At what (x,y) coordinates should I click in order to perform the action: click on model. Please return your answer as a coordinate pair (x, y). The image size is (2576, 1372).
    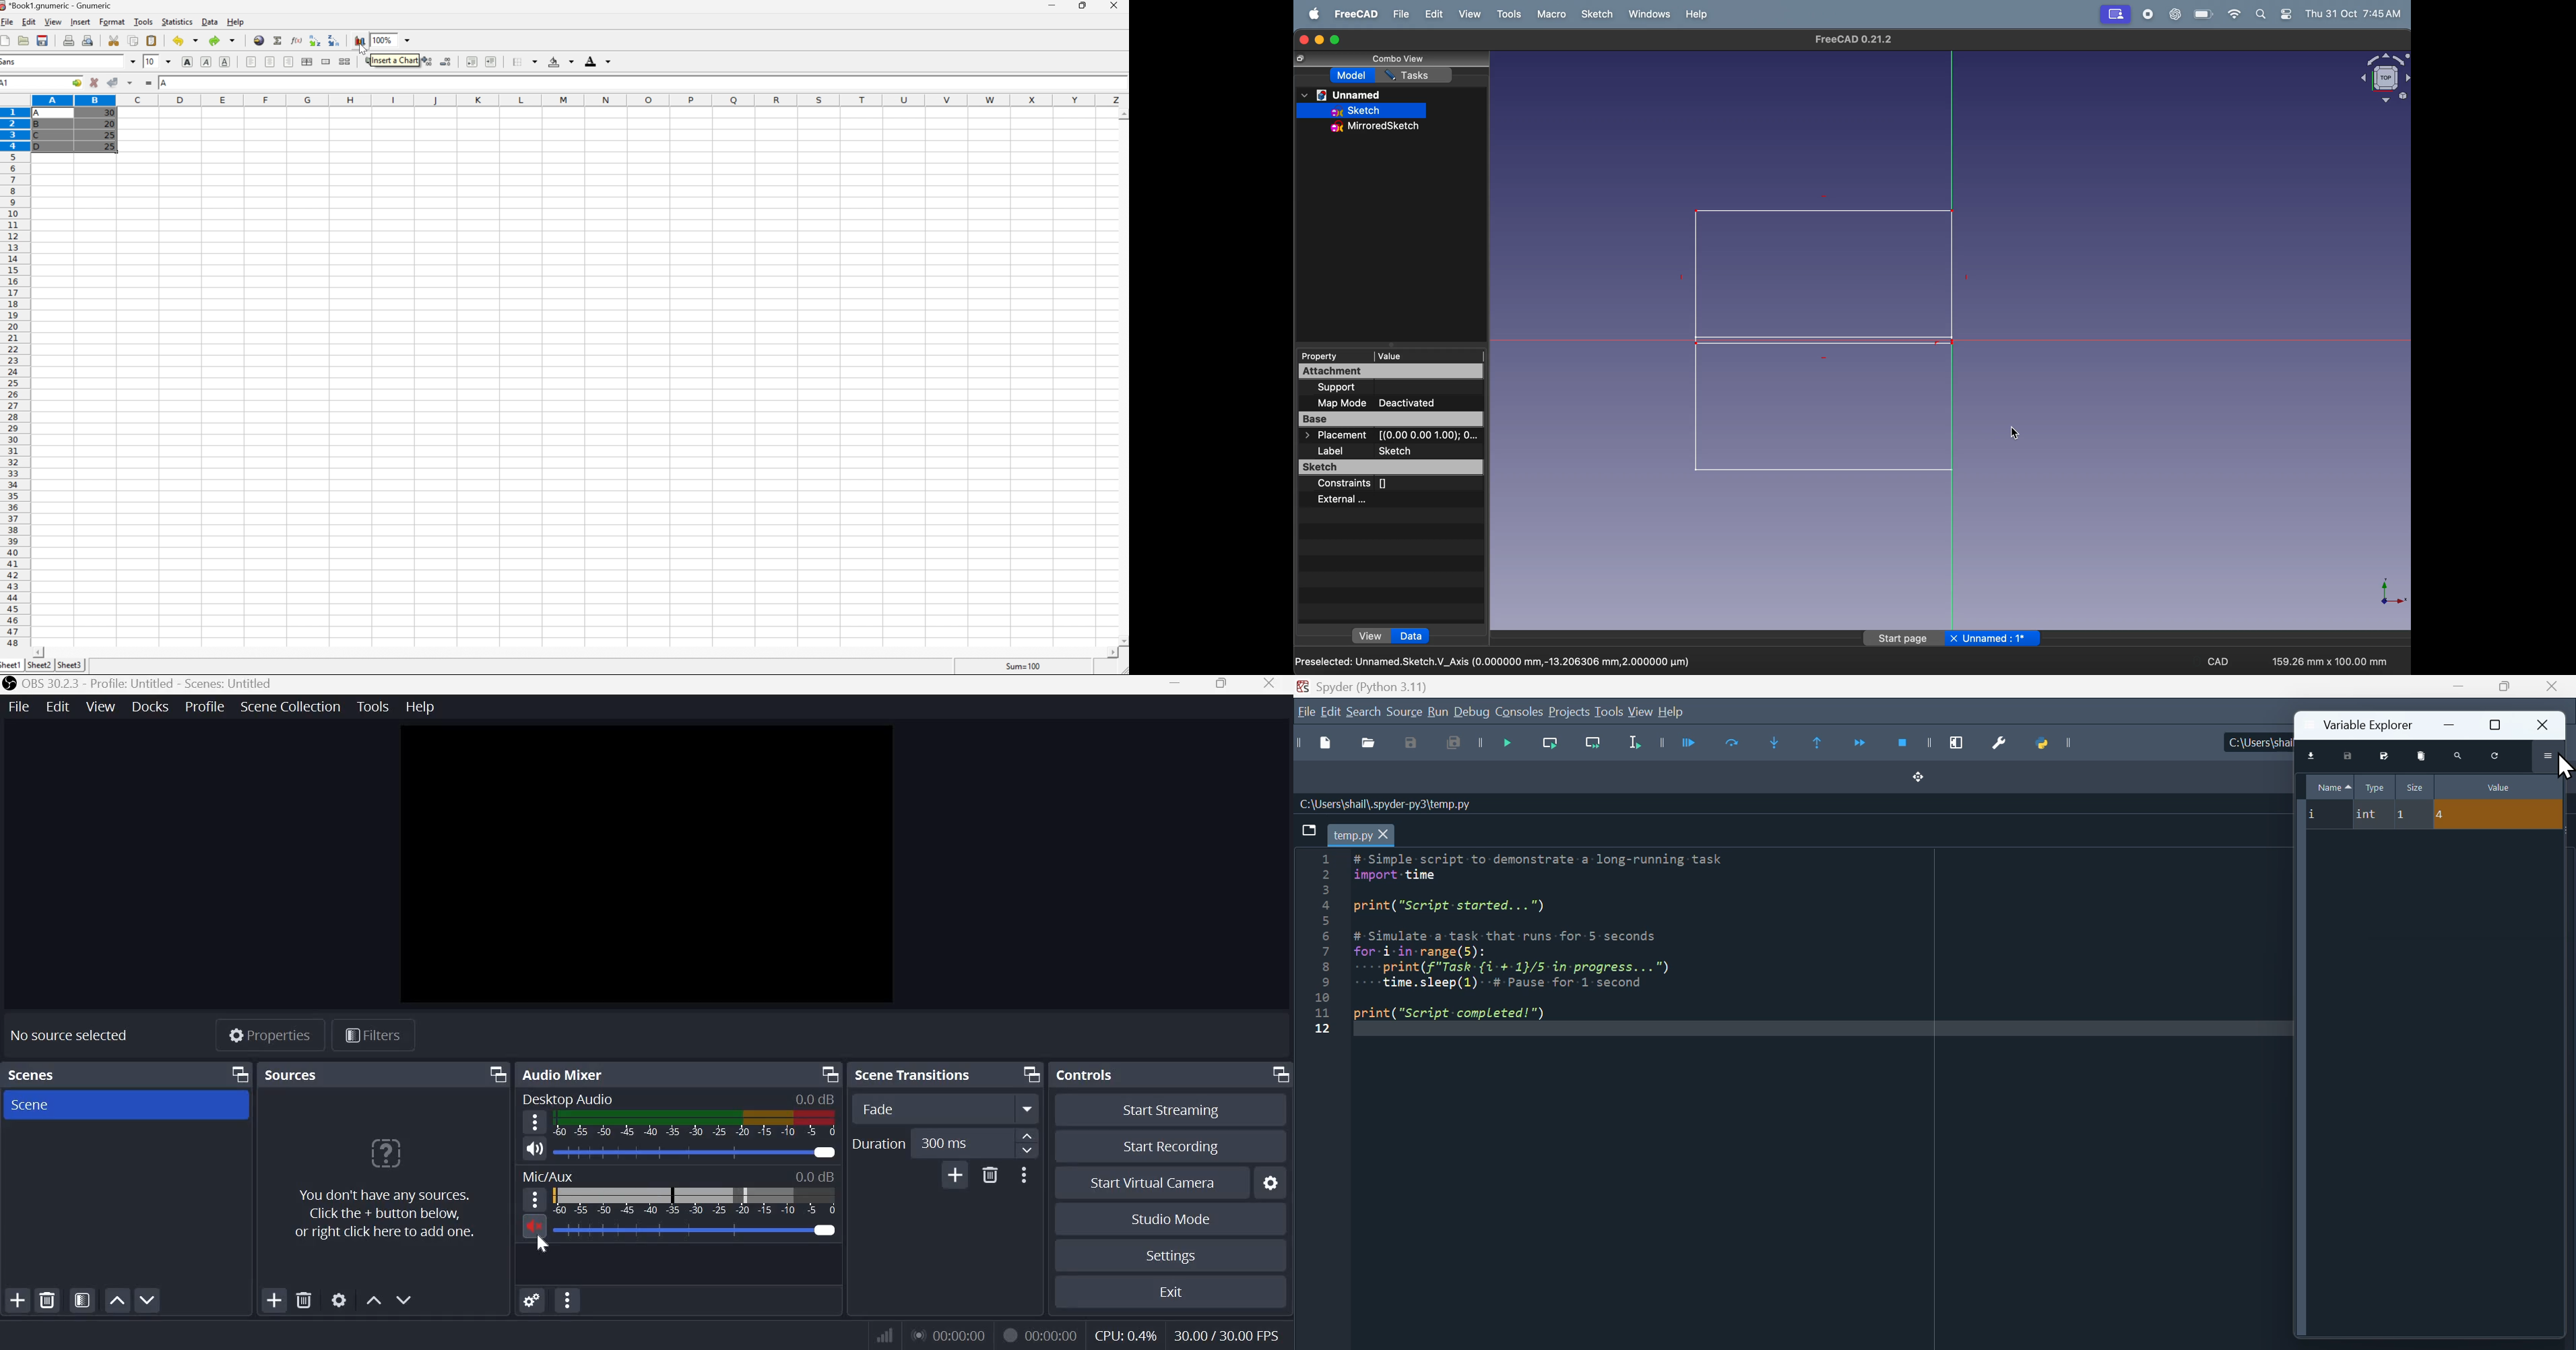
    Looking at the image, I should click on (1355, 77).